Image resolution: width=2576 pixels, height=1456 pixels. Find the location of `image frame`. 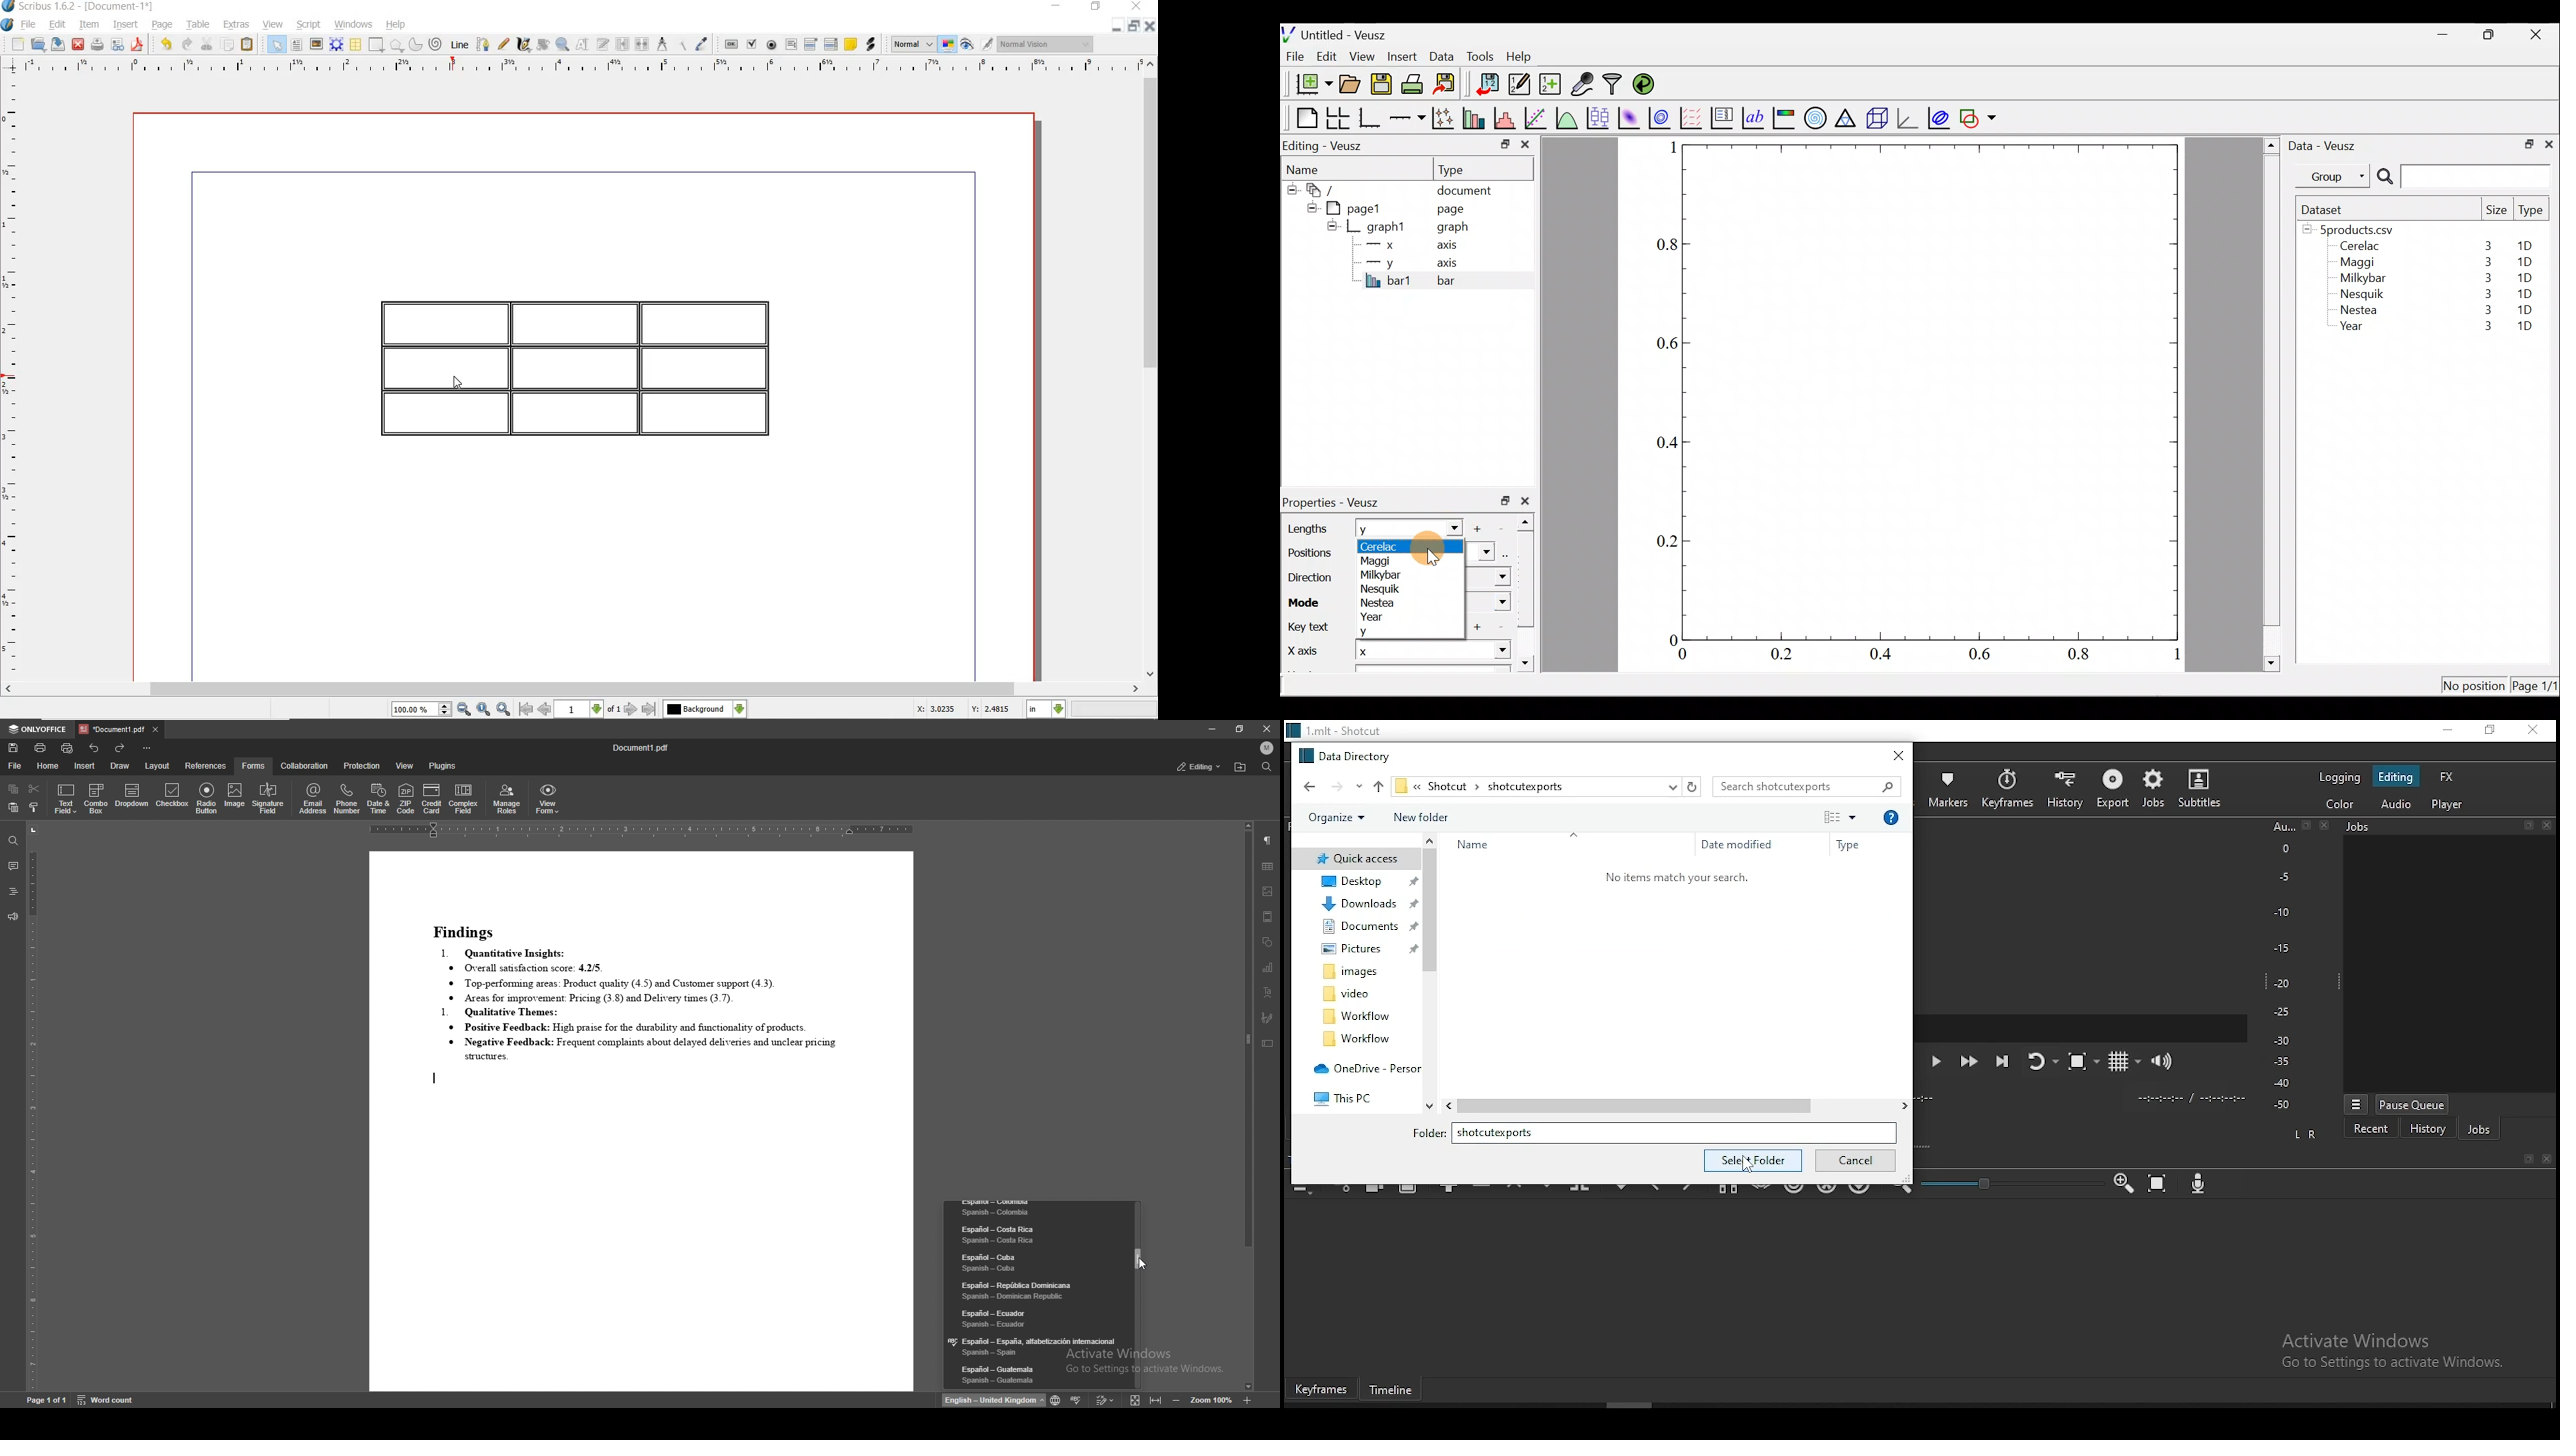

image frame is located at coordinates (317, 45).